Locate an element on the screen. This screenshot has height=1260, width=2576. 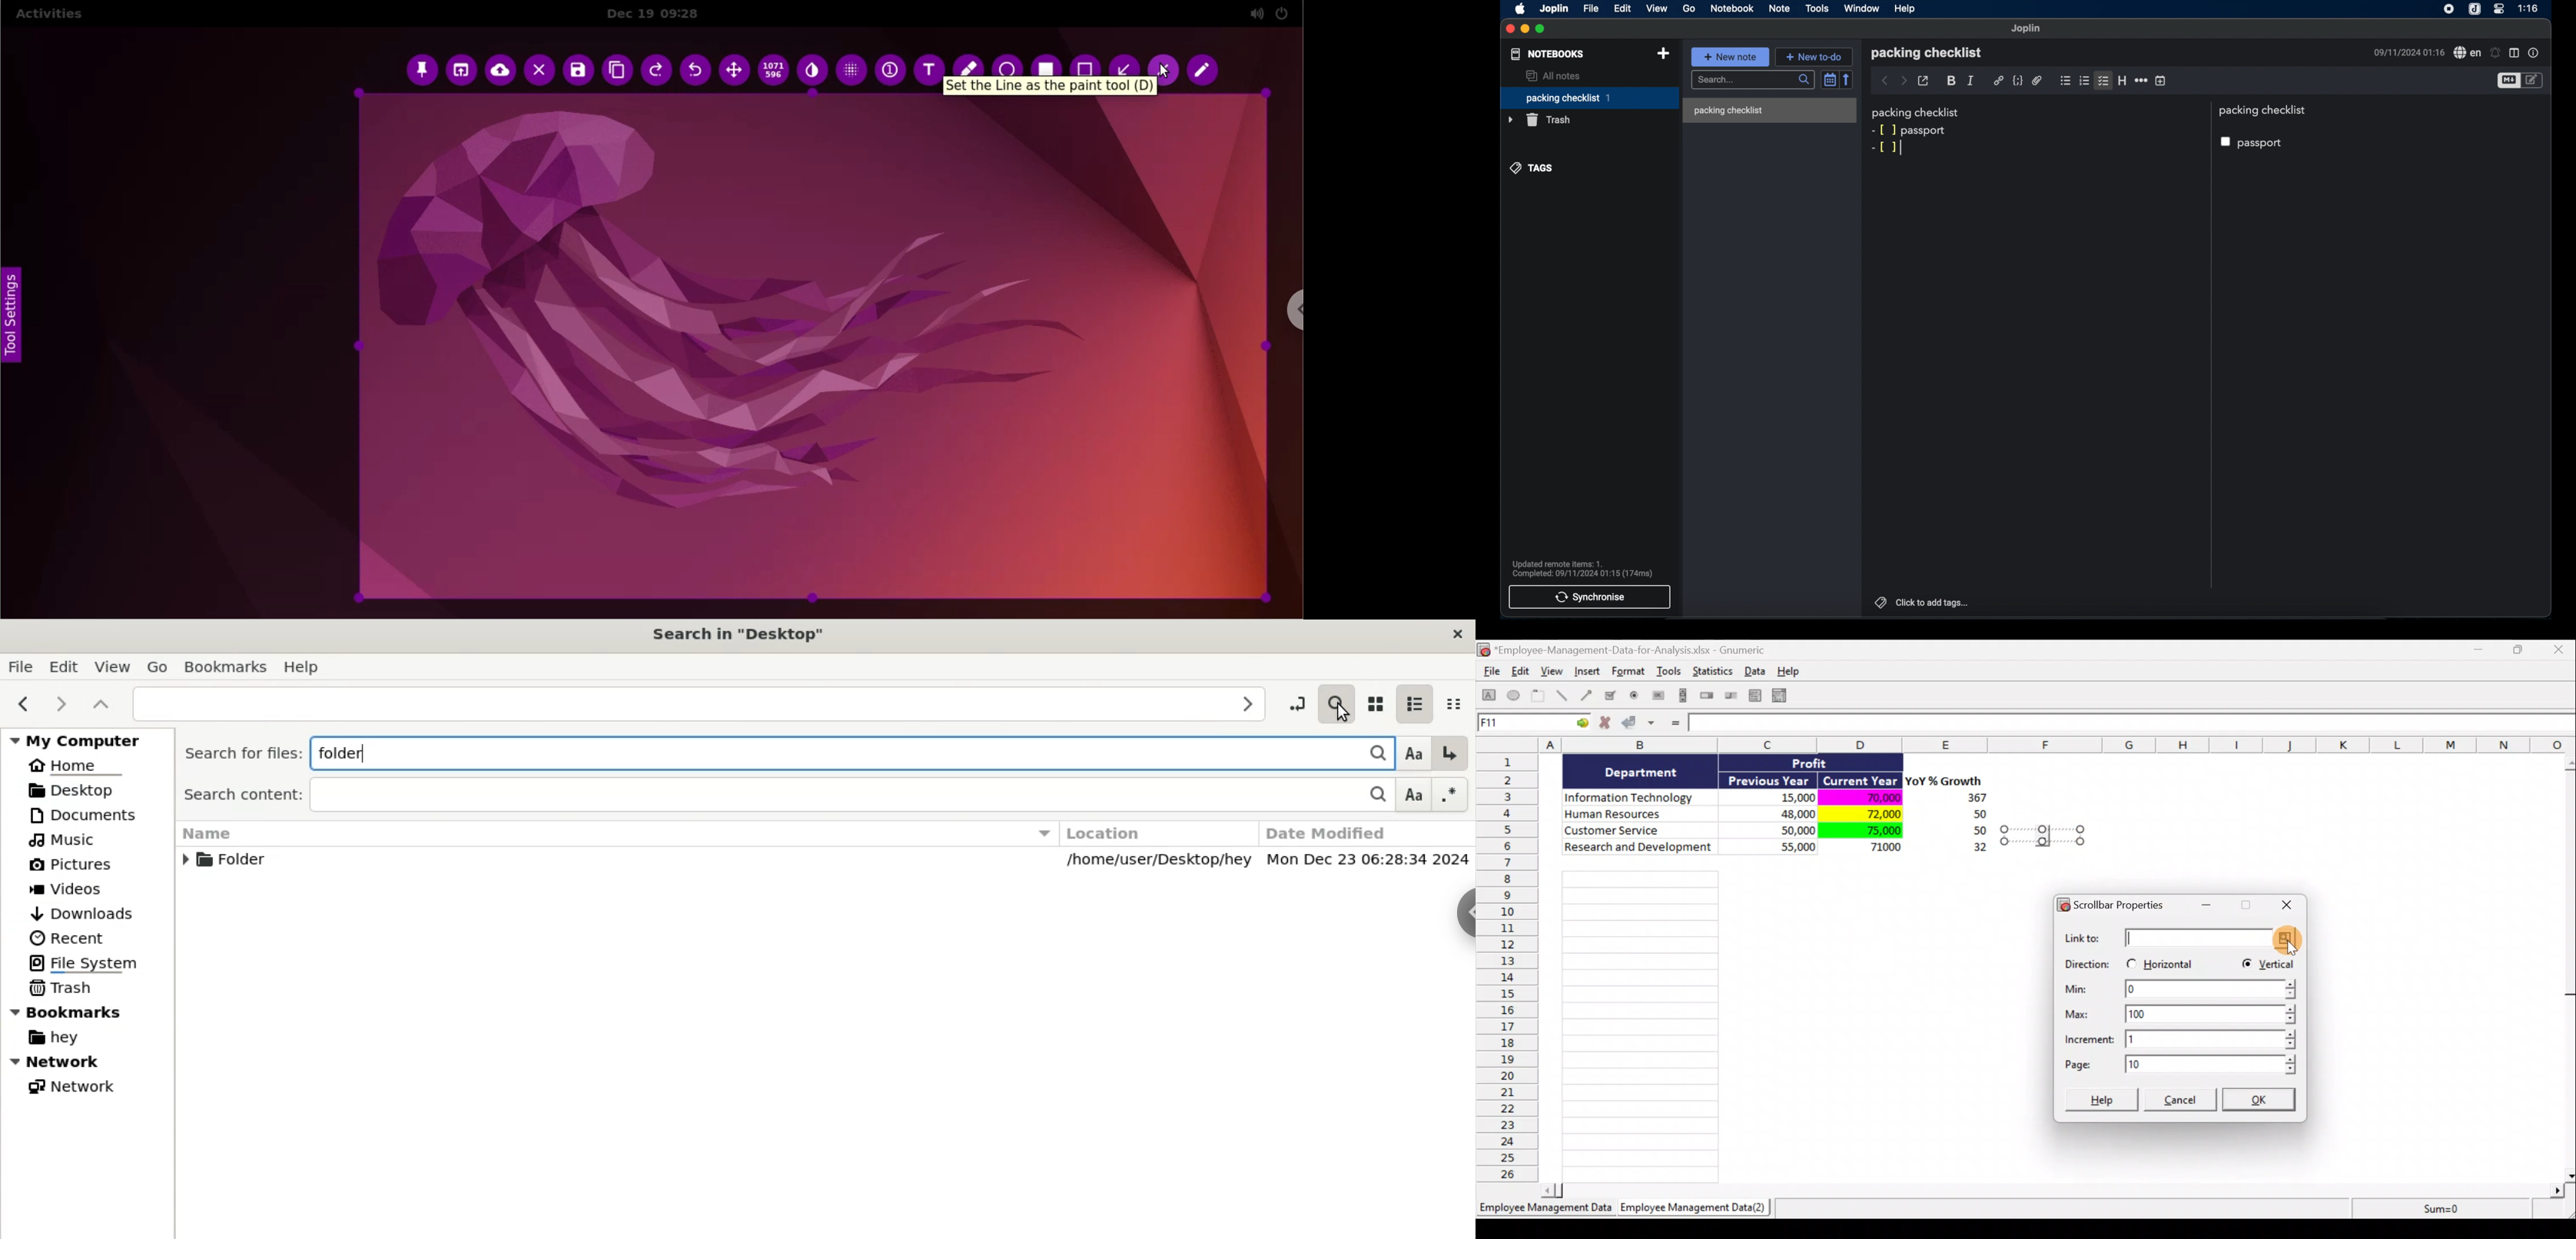
minimize is located at coordinates (1525, 29).